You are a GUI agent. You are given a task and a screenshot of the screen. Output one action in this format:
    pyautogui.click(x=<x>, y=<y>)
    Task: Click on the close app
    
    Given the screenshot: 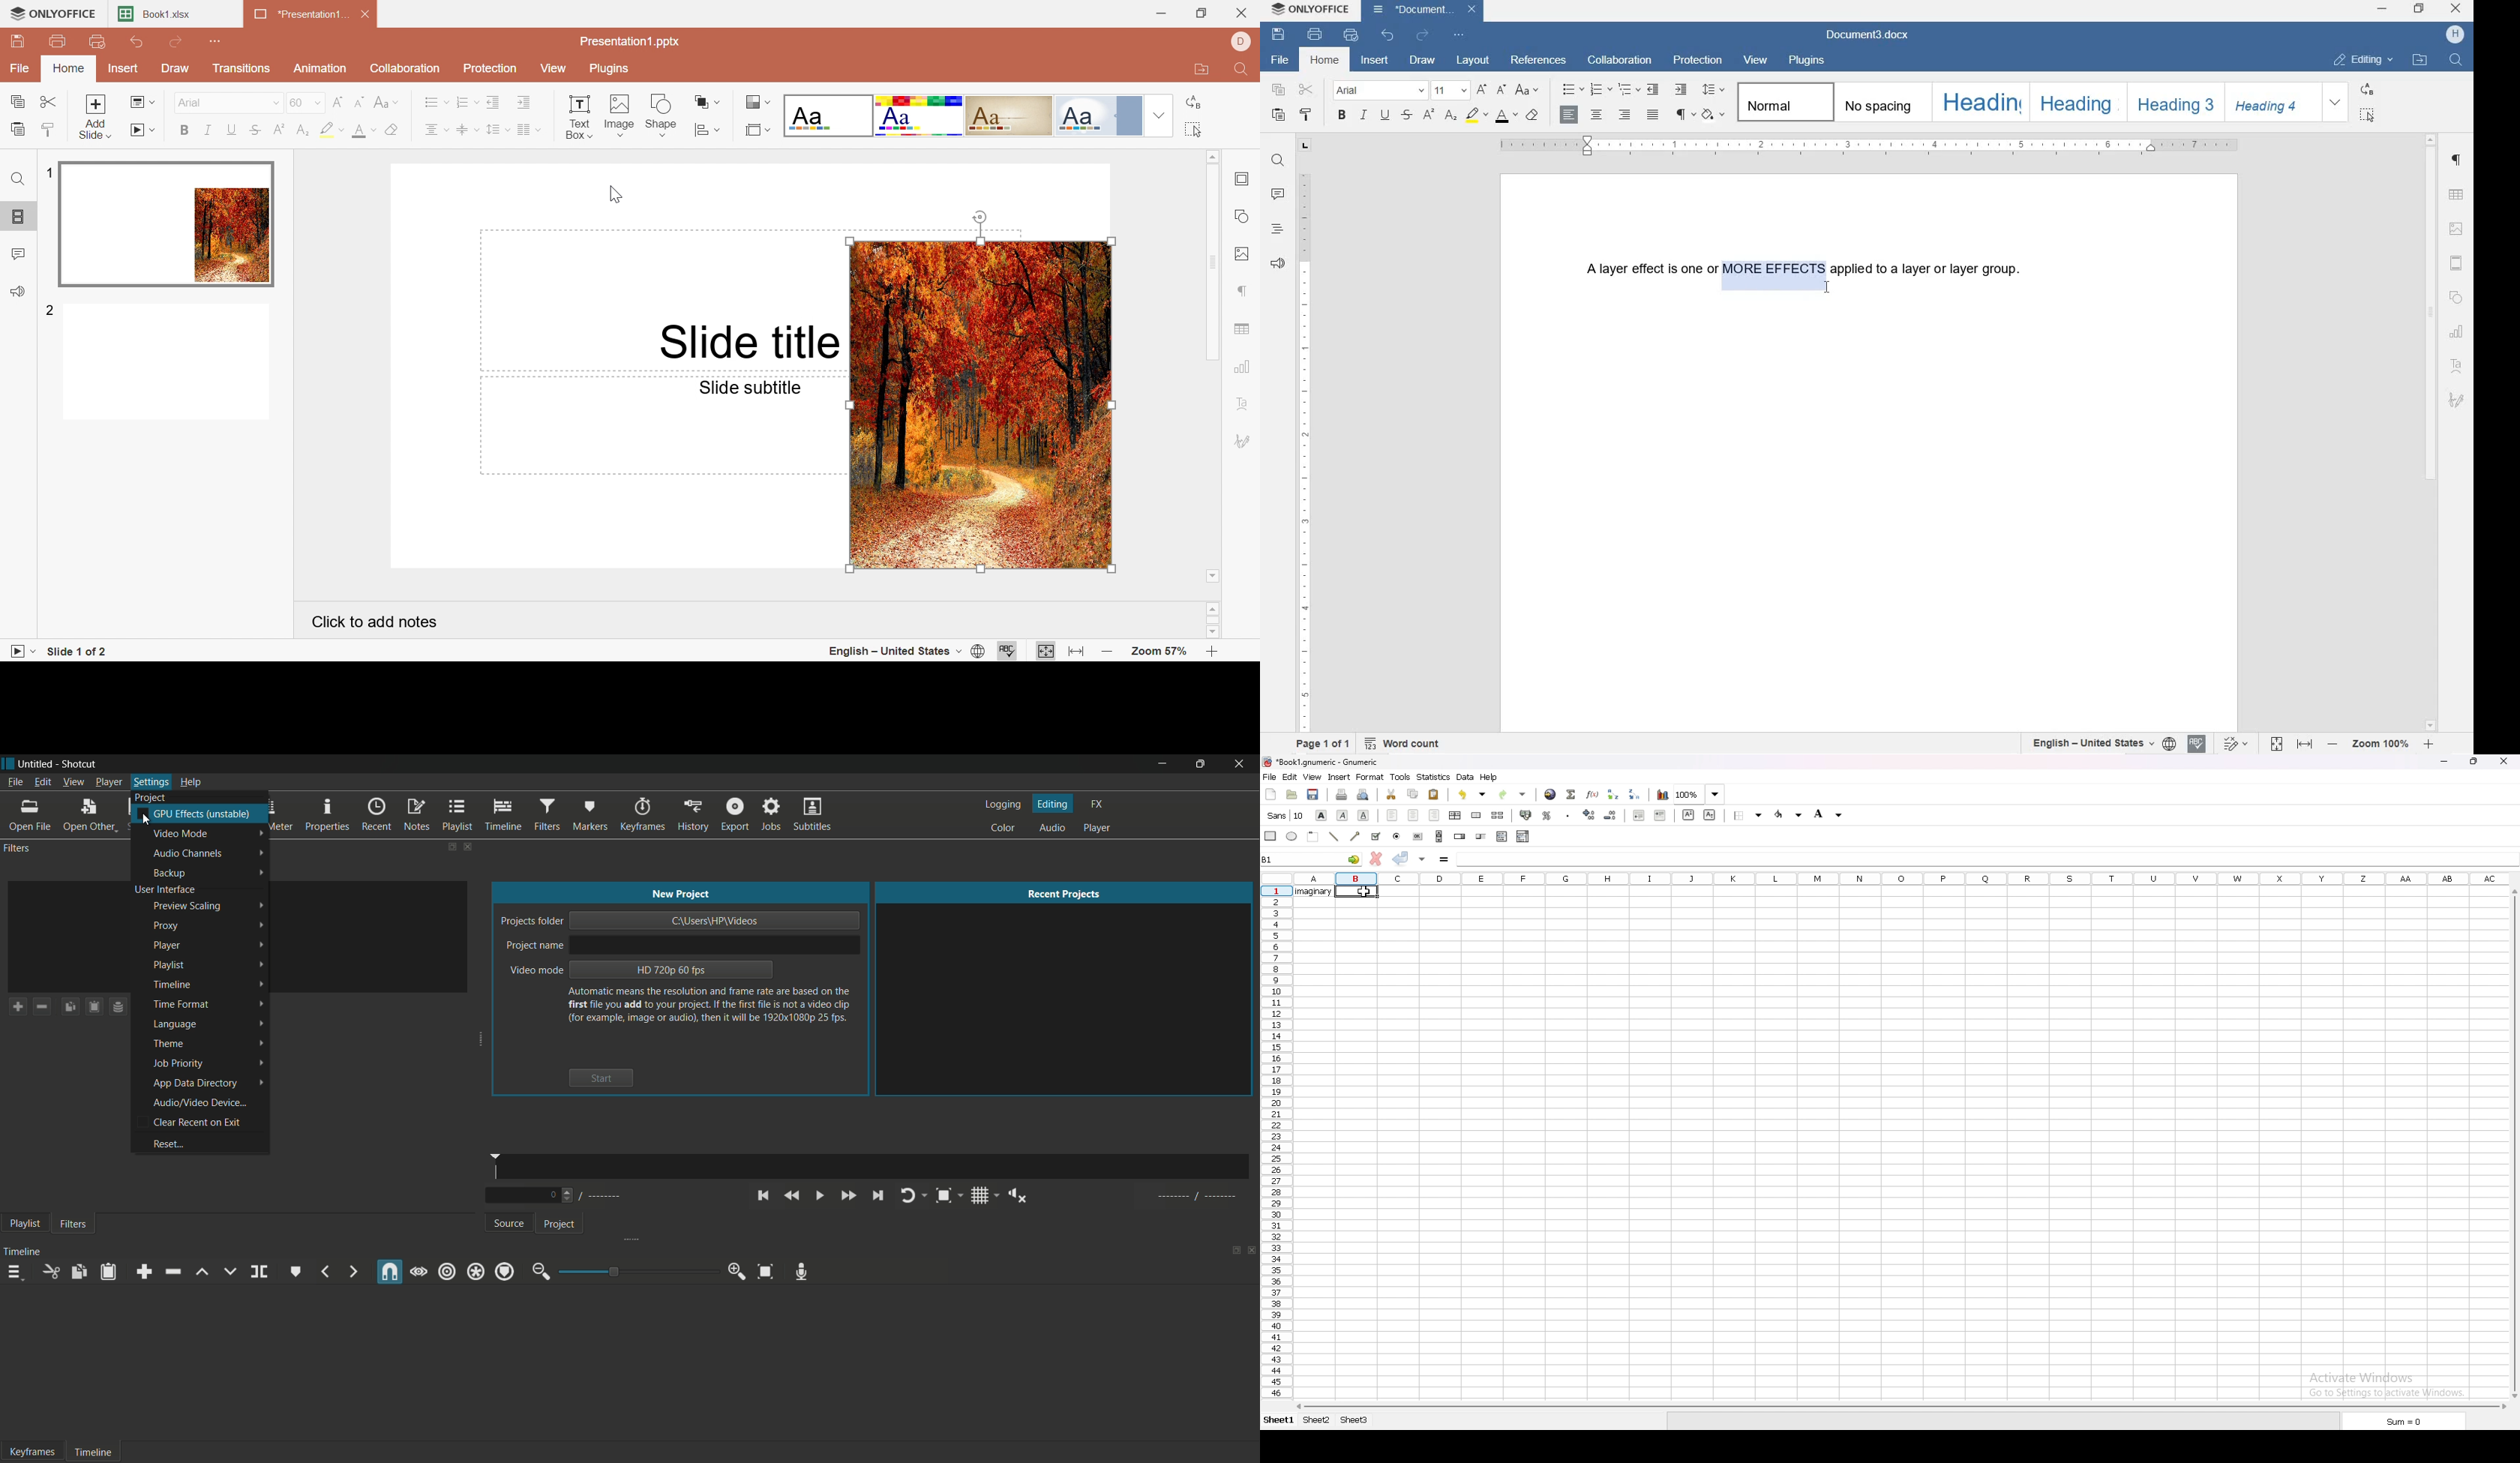 What is the action you would take?
    pyautogui.click(x=1240, y=764)
    